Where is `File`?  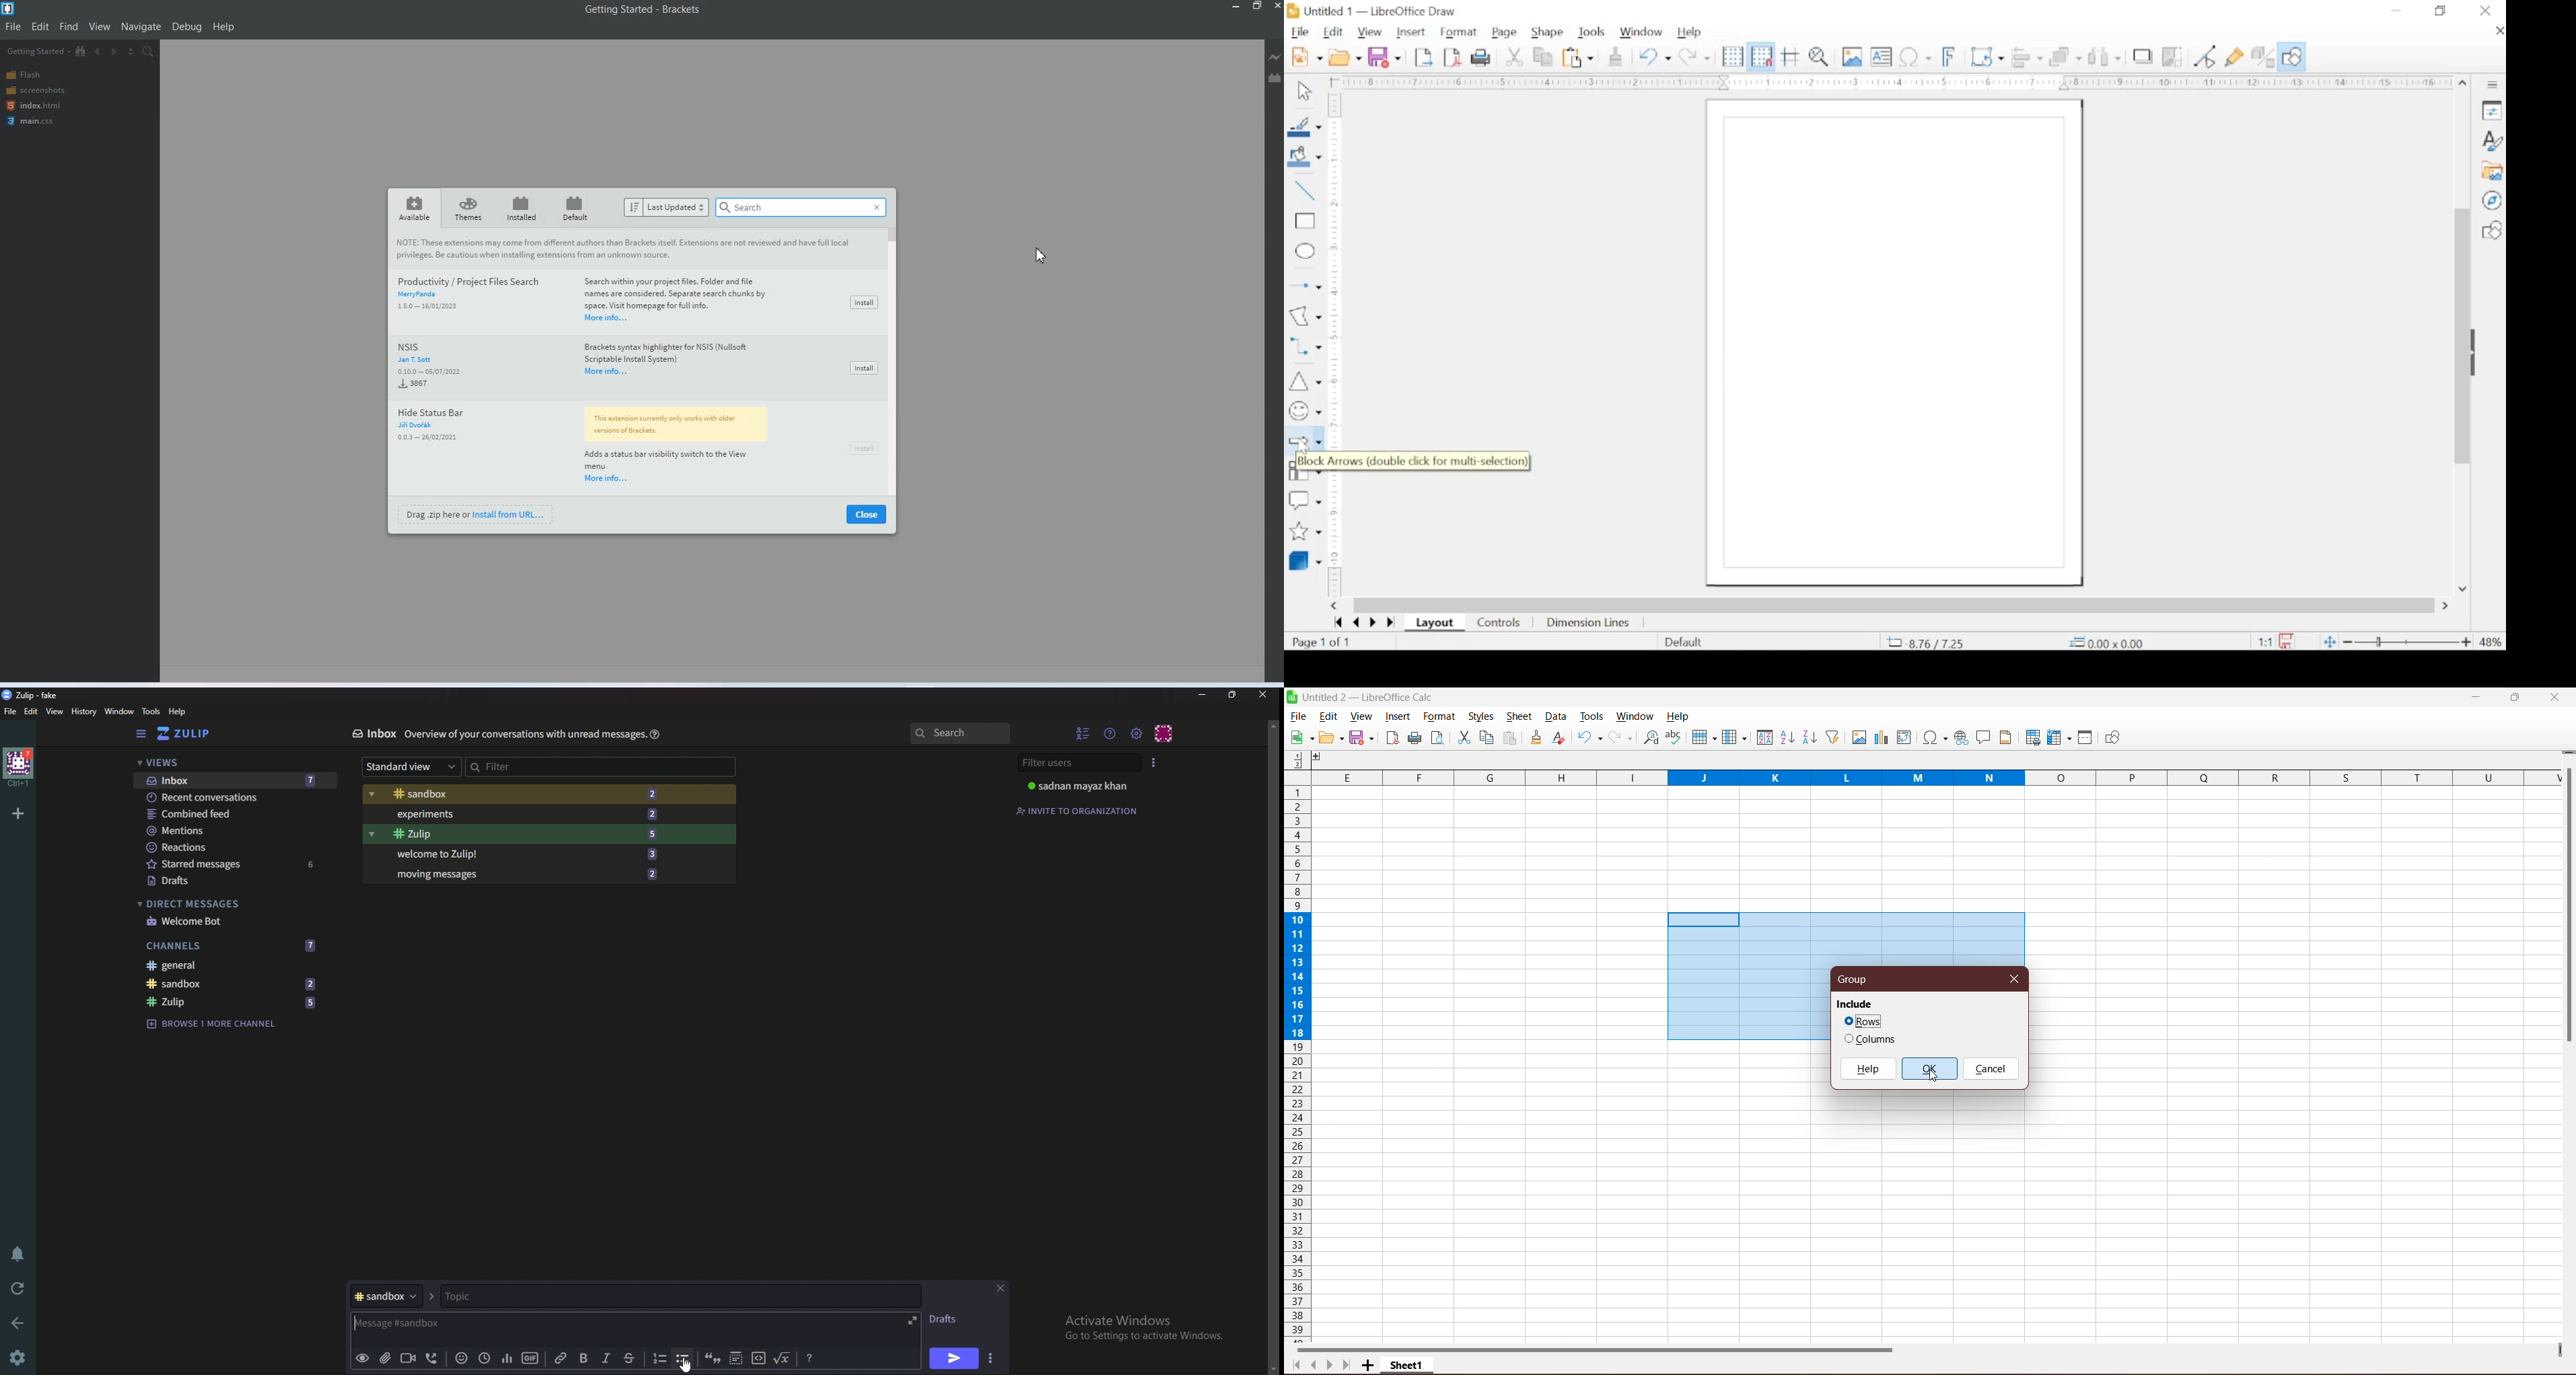 File is located at coordinates (1299, 716).